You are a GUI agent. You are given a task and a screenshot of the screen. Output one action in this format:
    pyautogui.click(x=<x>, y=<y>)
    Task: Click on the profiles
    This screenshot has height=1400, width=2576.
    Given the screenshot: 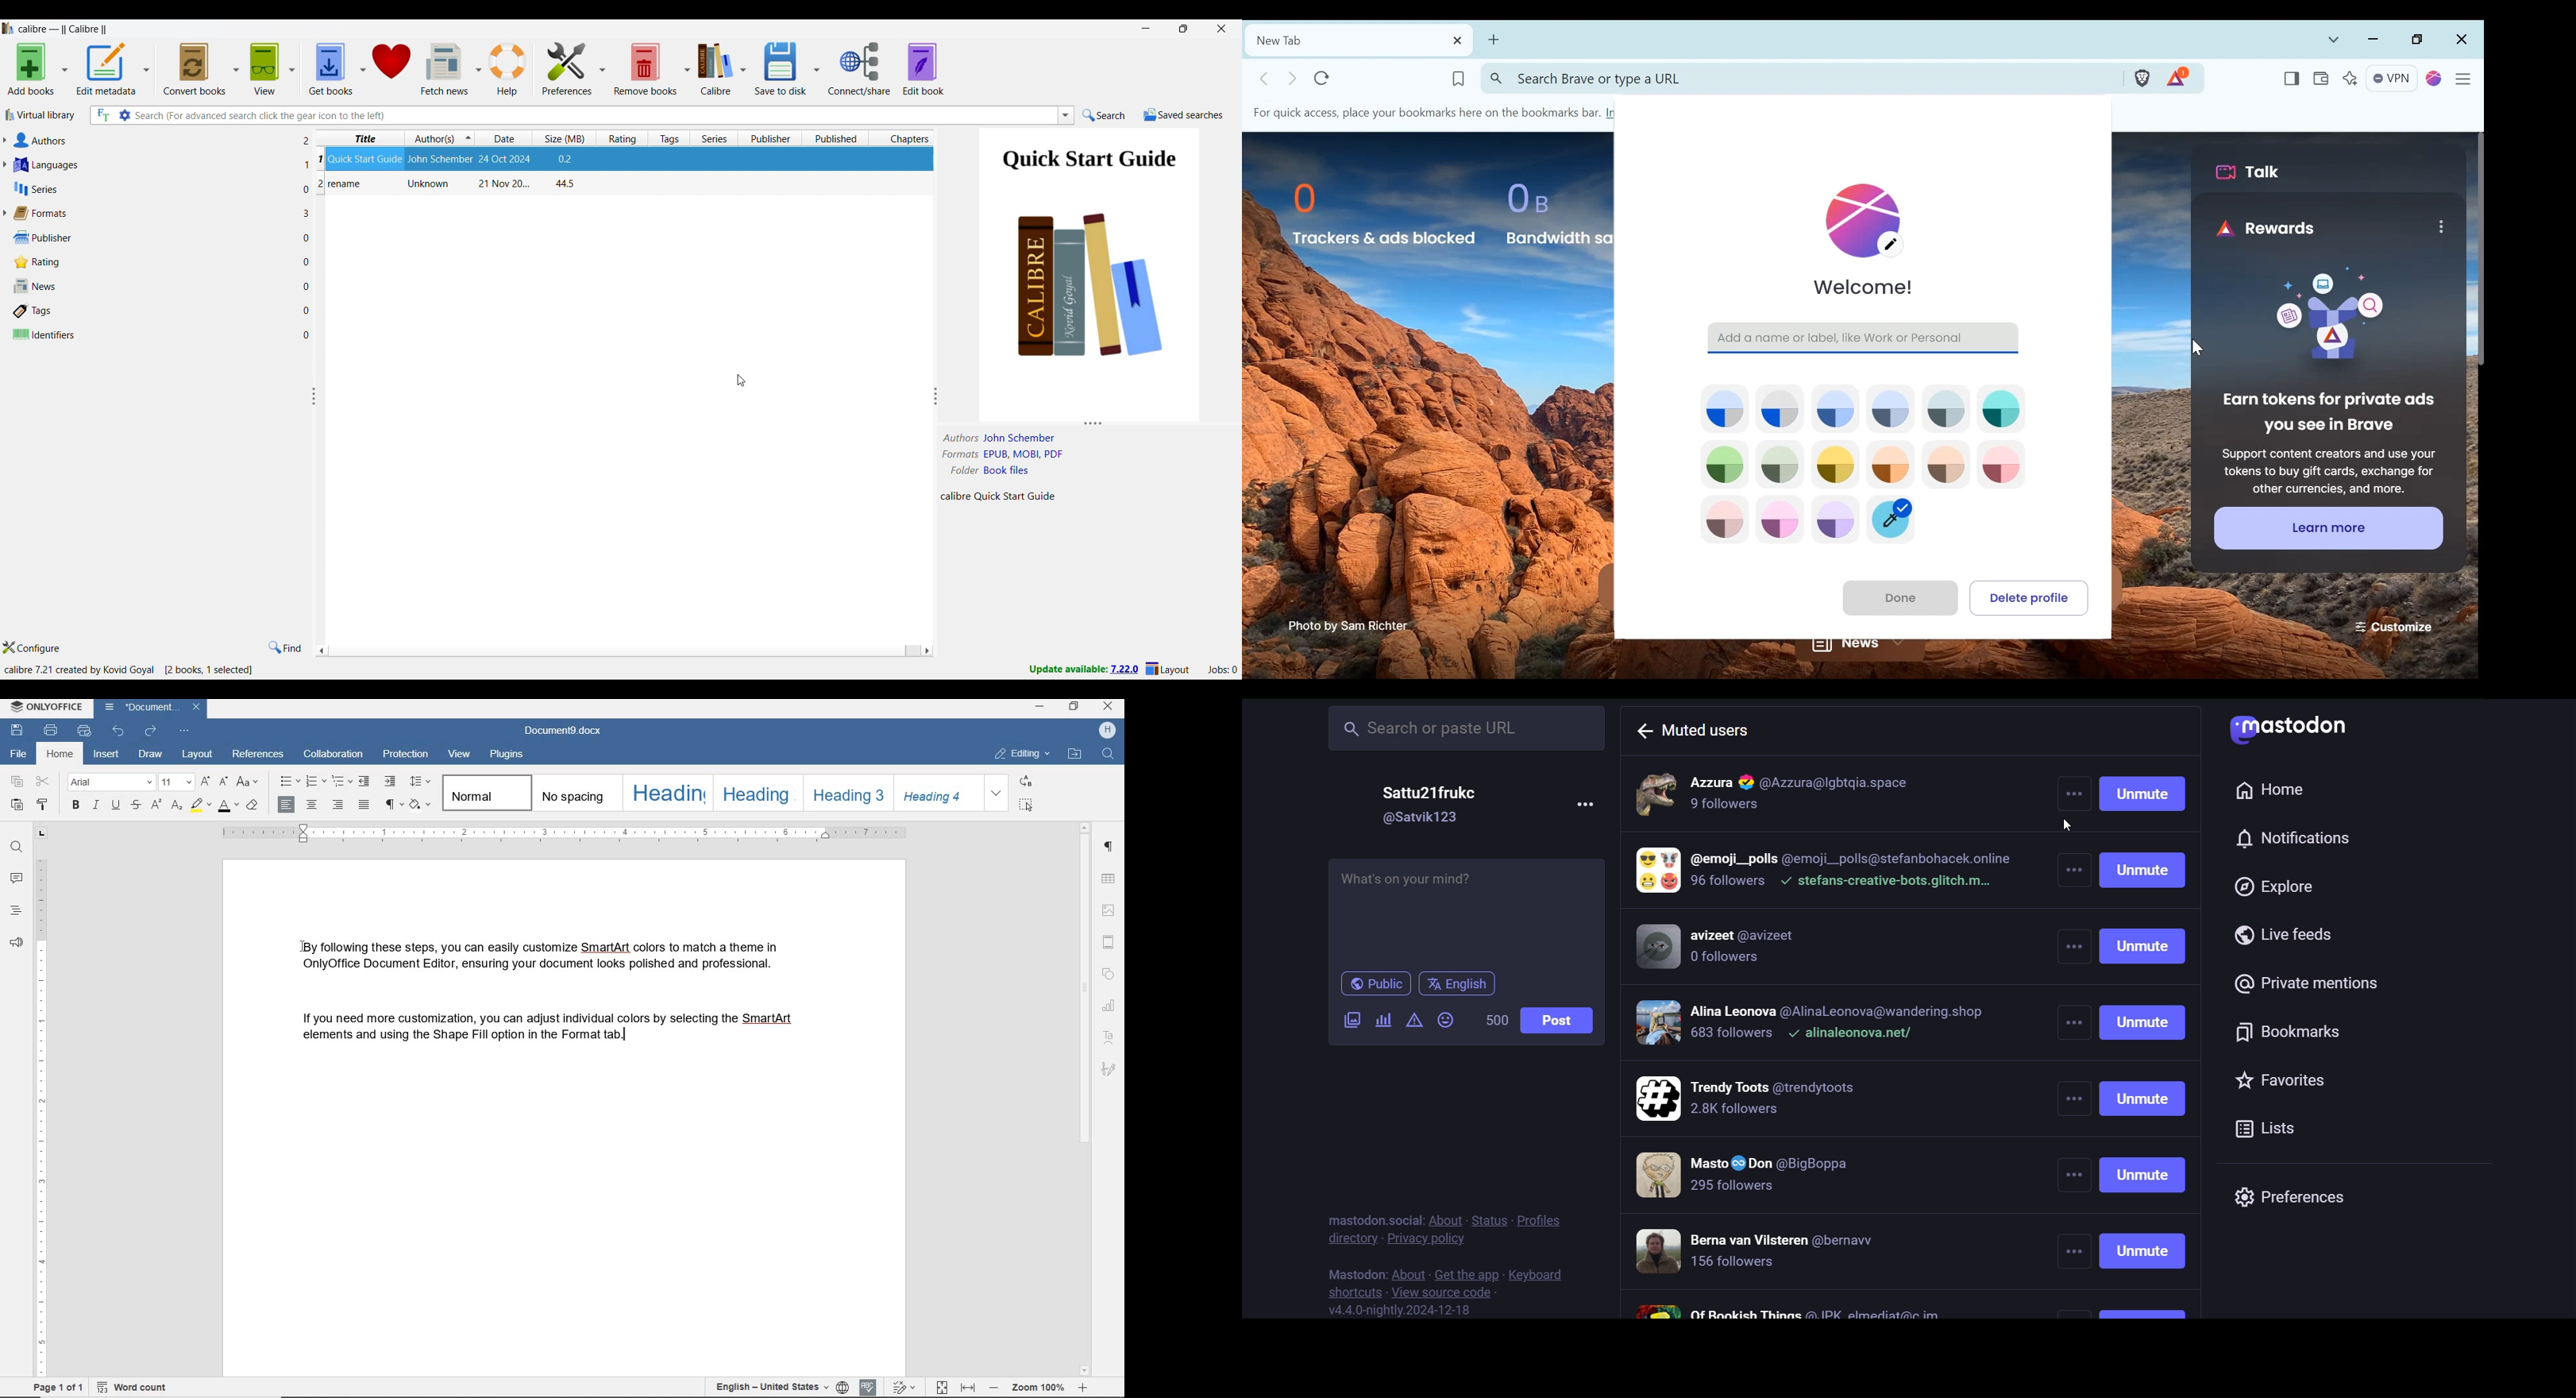 What is the action you would take?
    pyautogui.click(x=1538, y=1222)
    